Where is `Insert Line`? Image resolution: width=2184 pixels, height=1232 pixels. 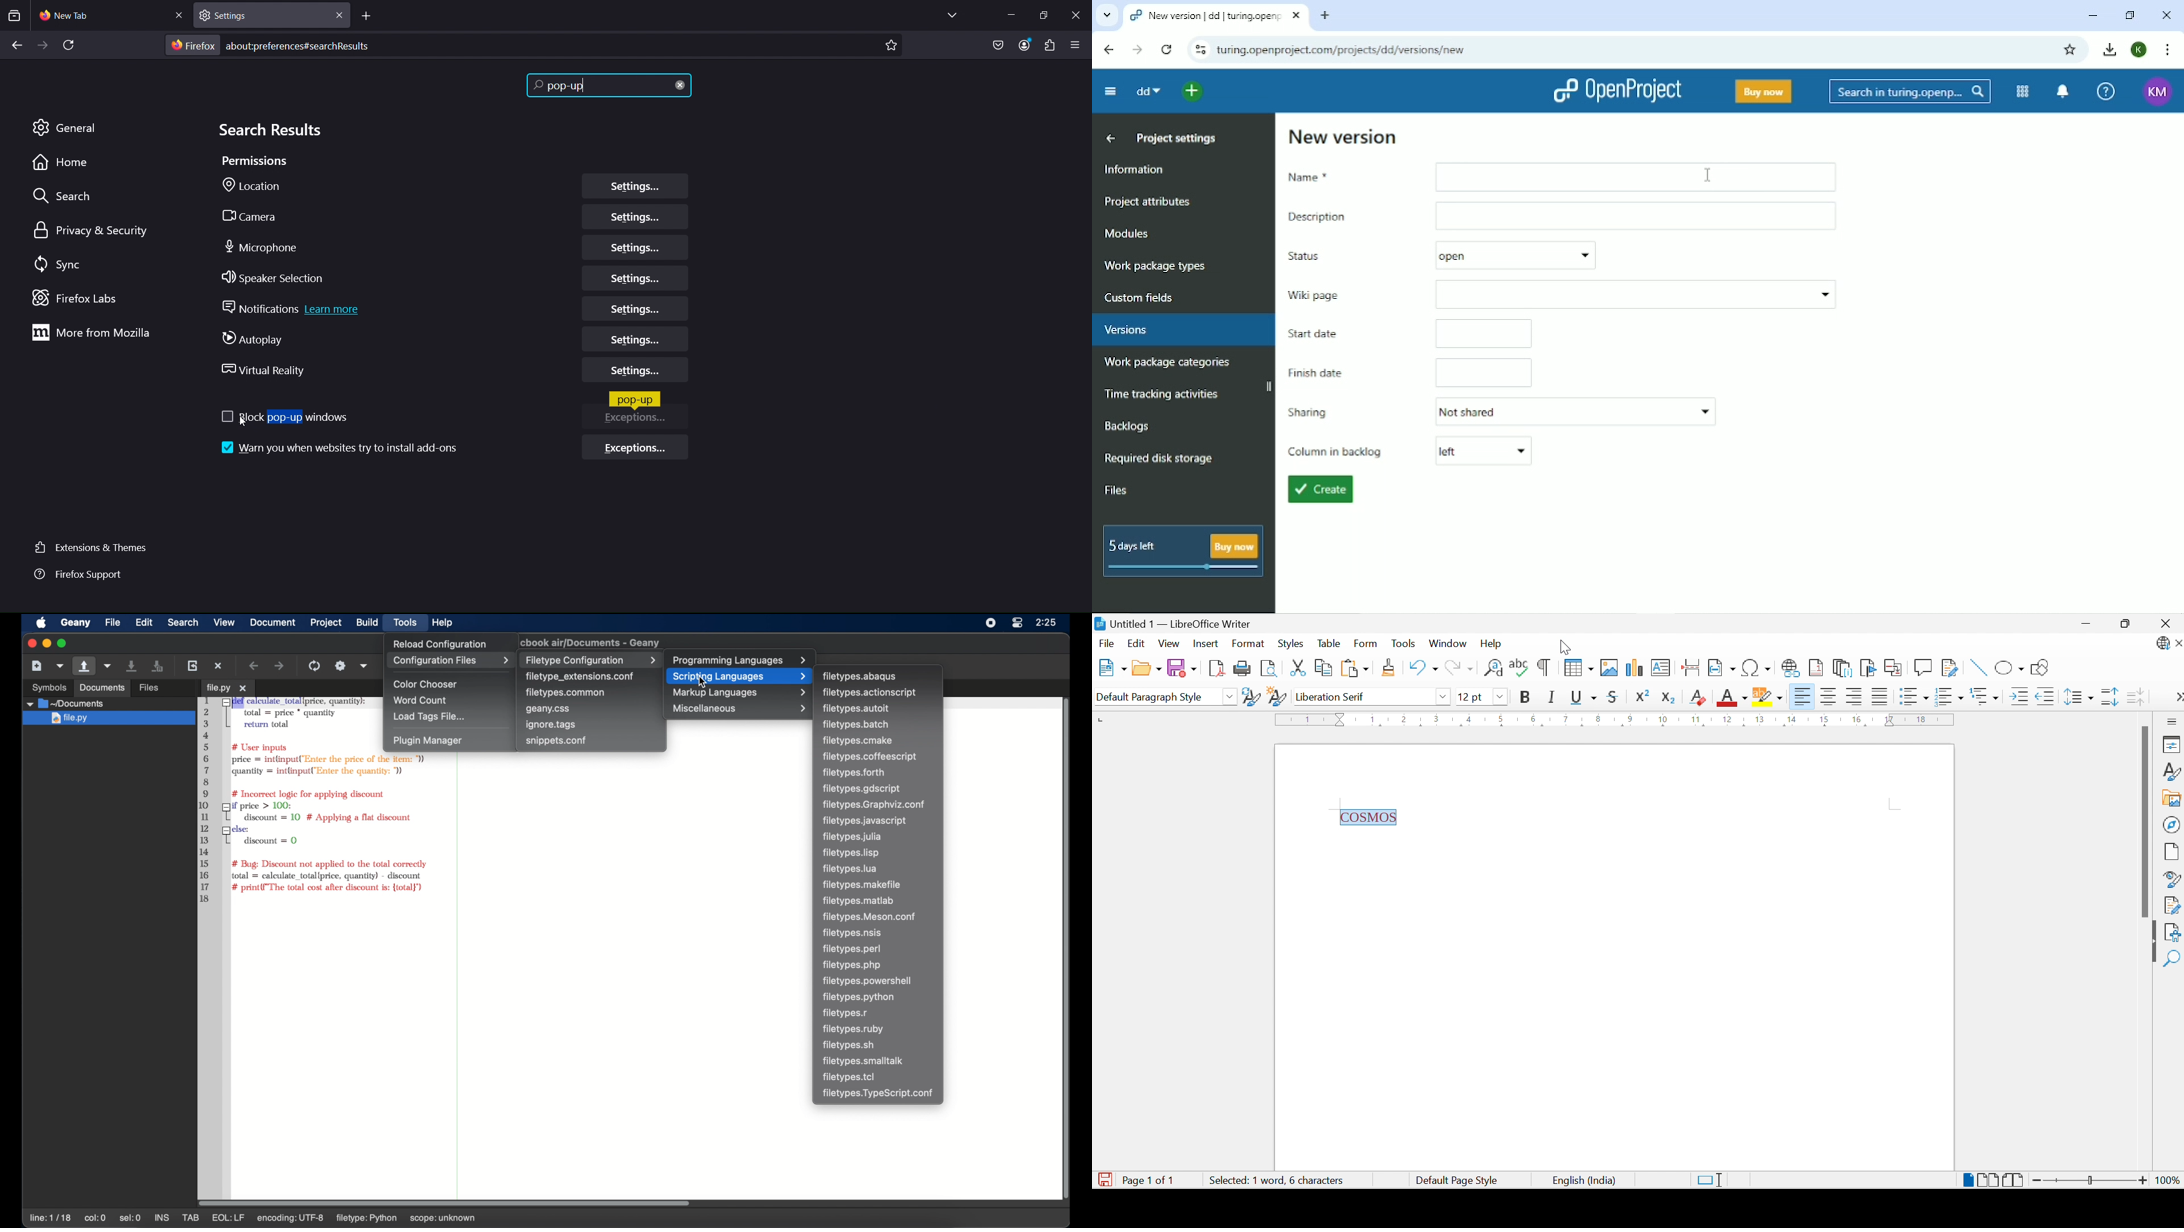
Insert Line is located at coordinates (1976, 668).